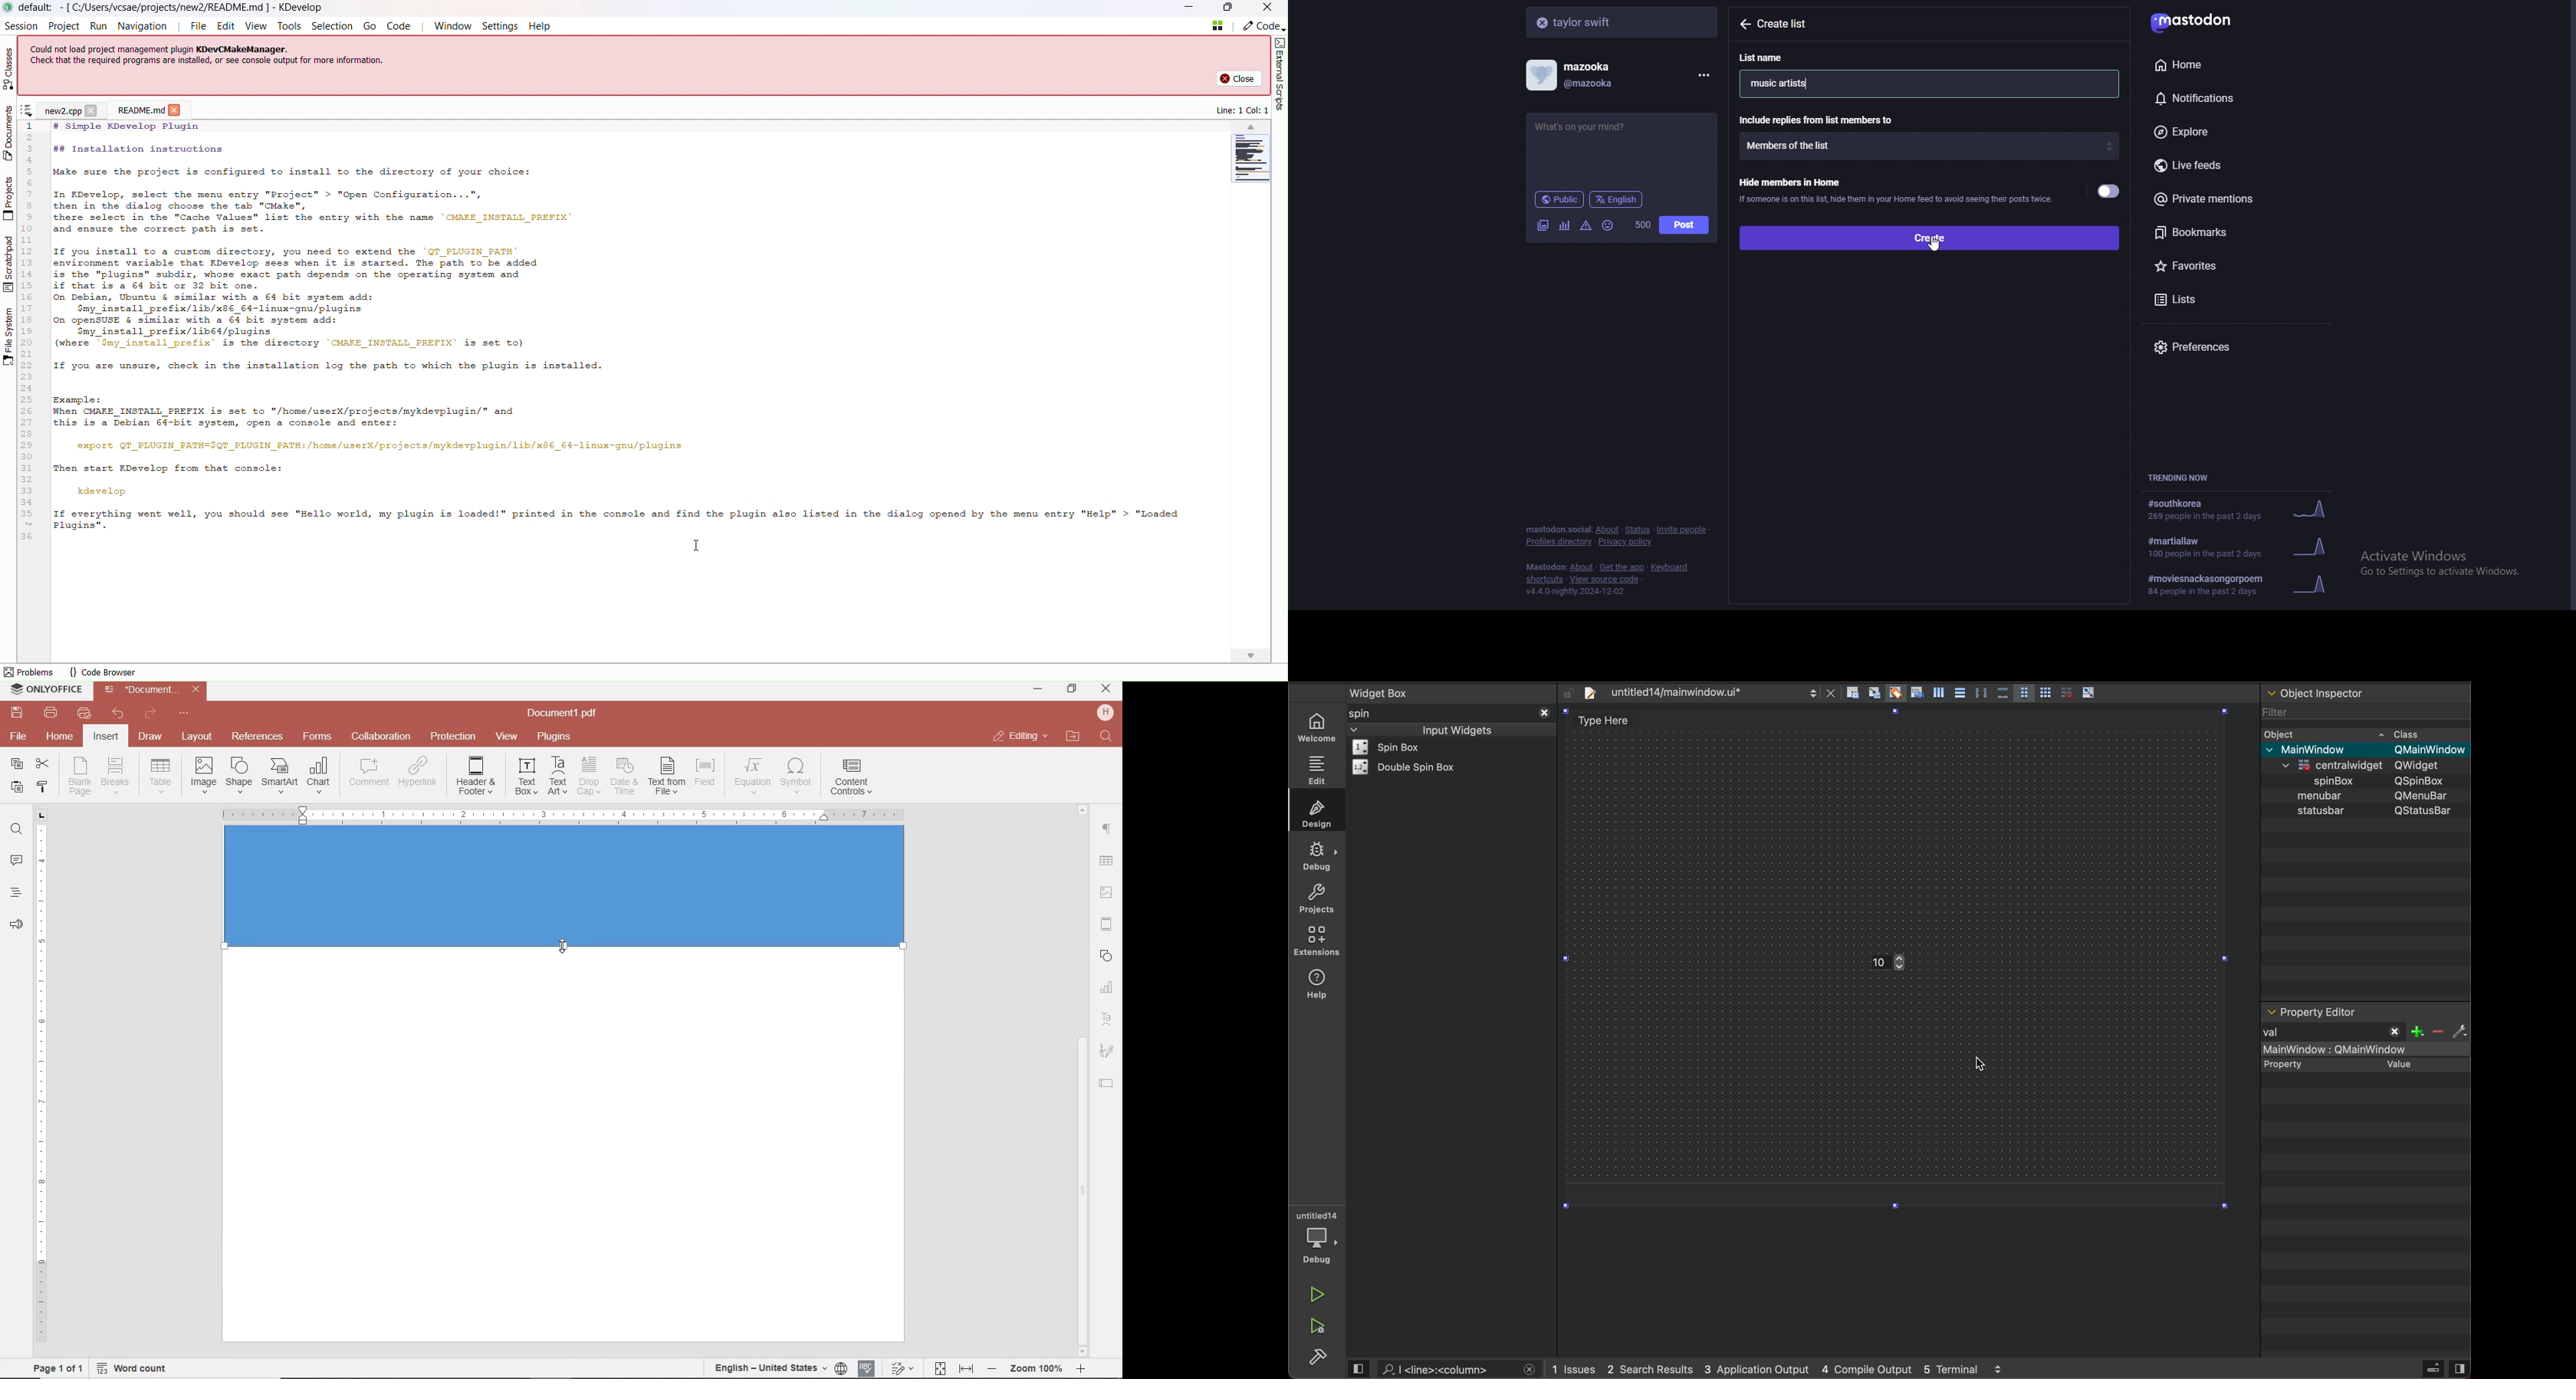  I want to click on create, so click(1928, 237).